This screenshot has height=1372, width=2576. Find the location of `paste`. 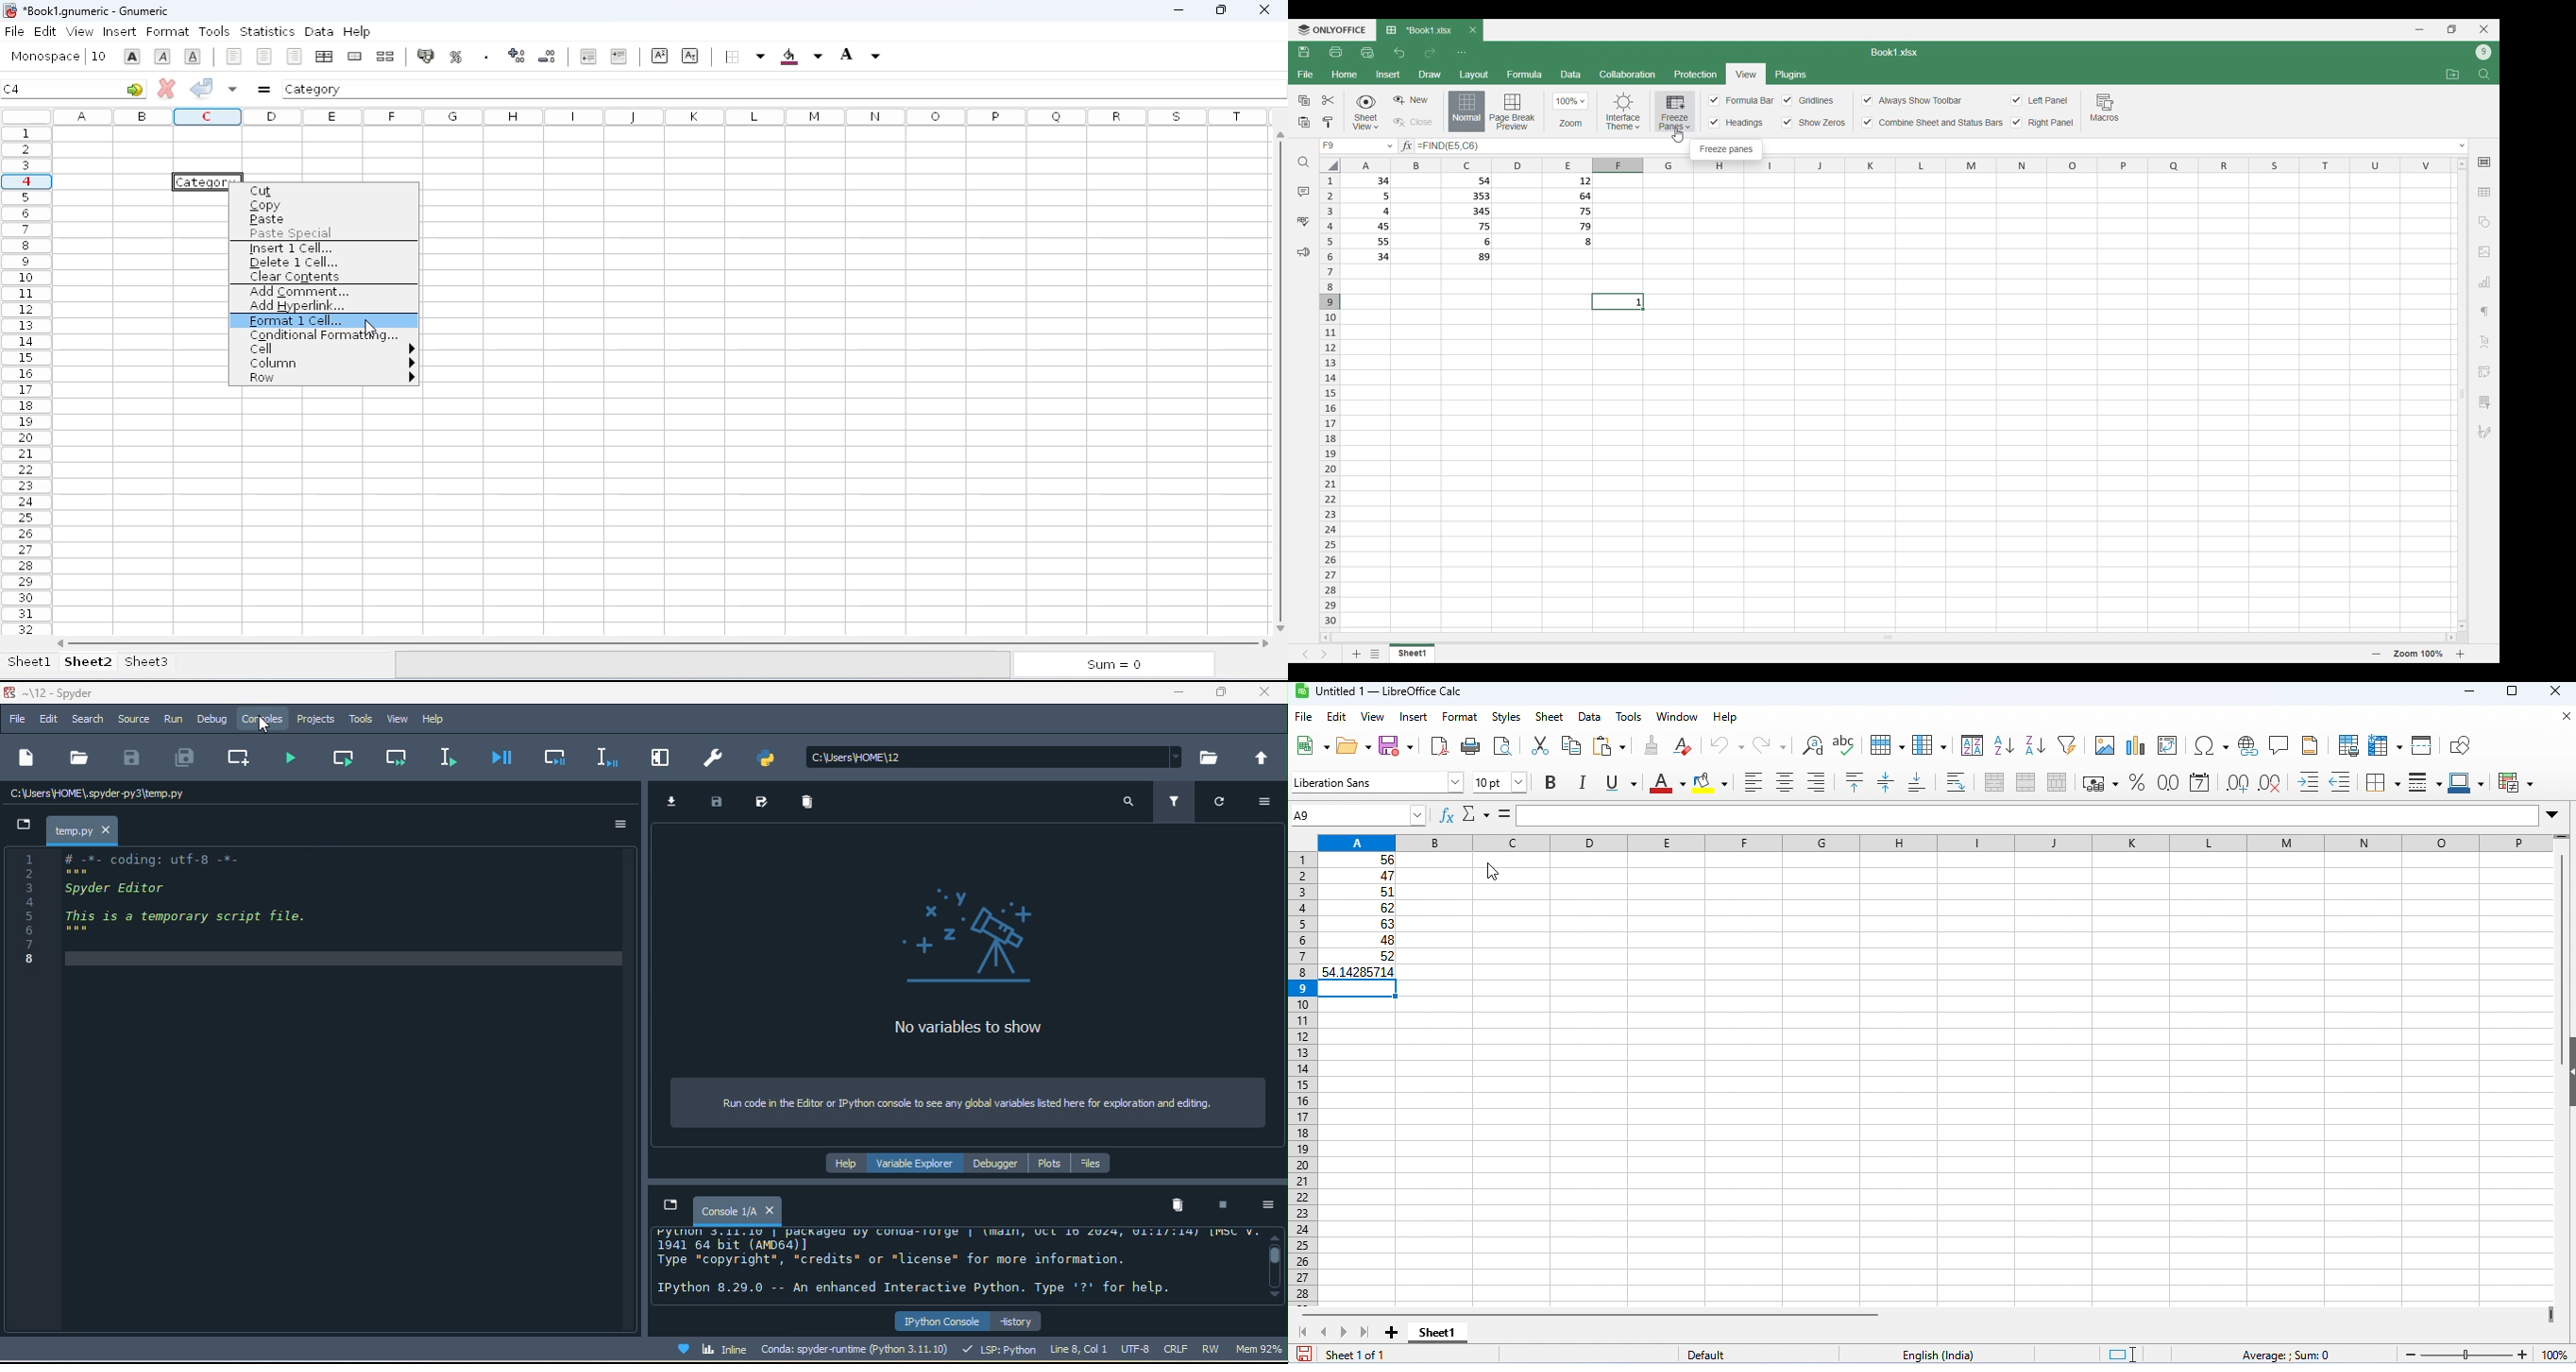

paste is located at coordinates (1613, 746).